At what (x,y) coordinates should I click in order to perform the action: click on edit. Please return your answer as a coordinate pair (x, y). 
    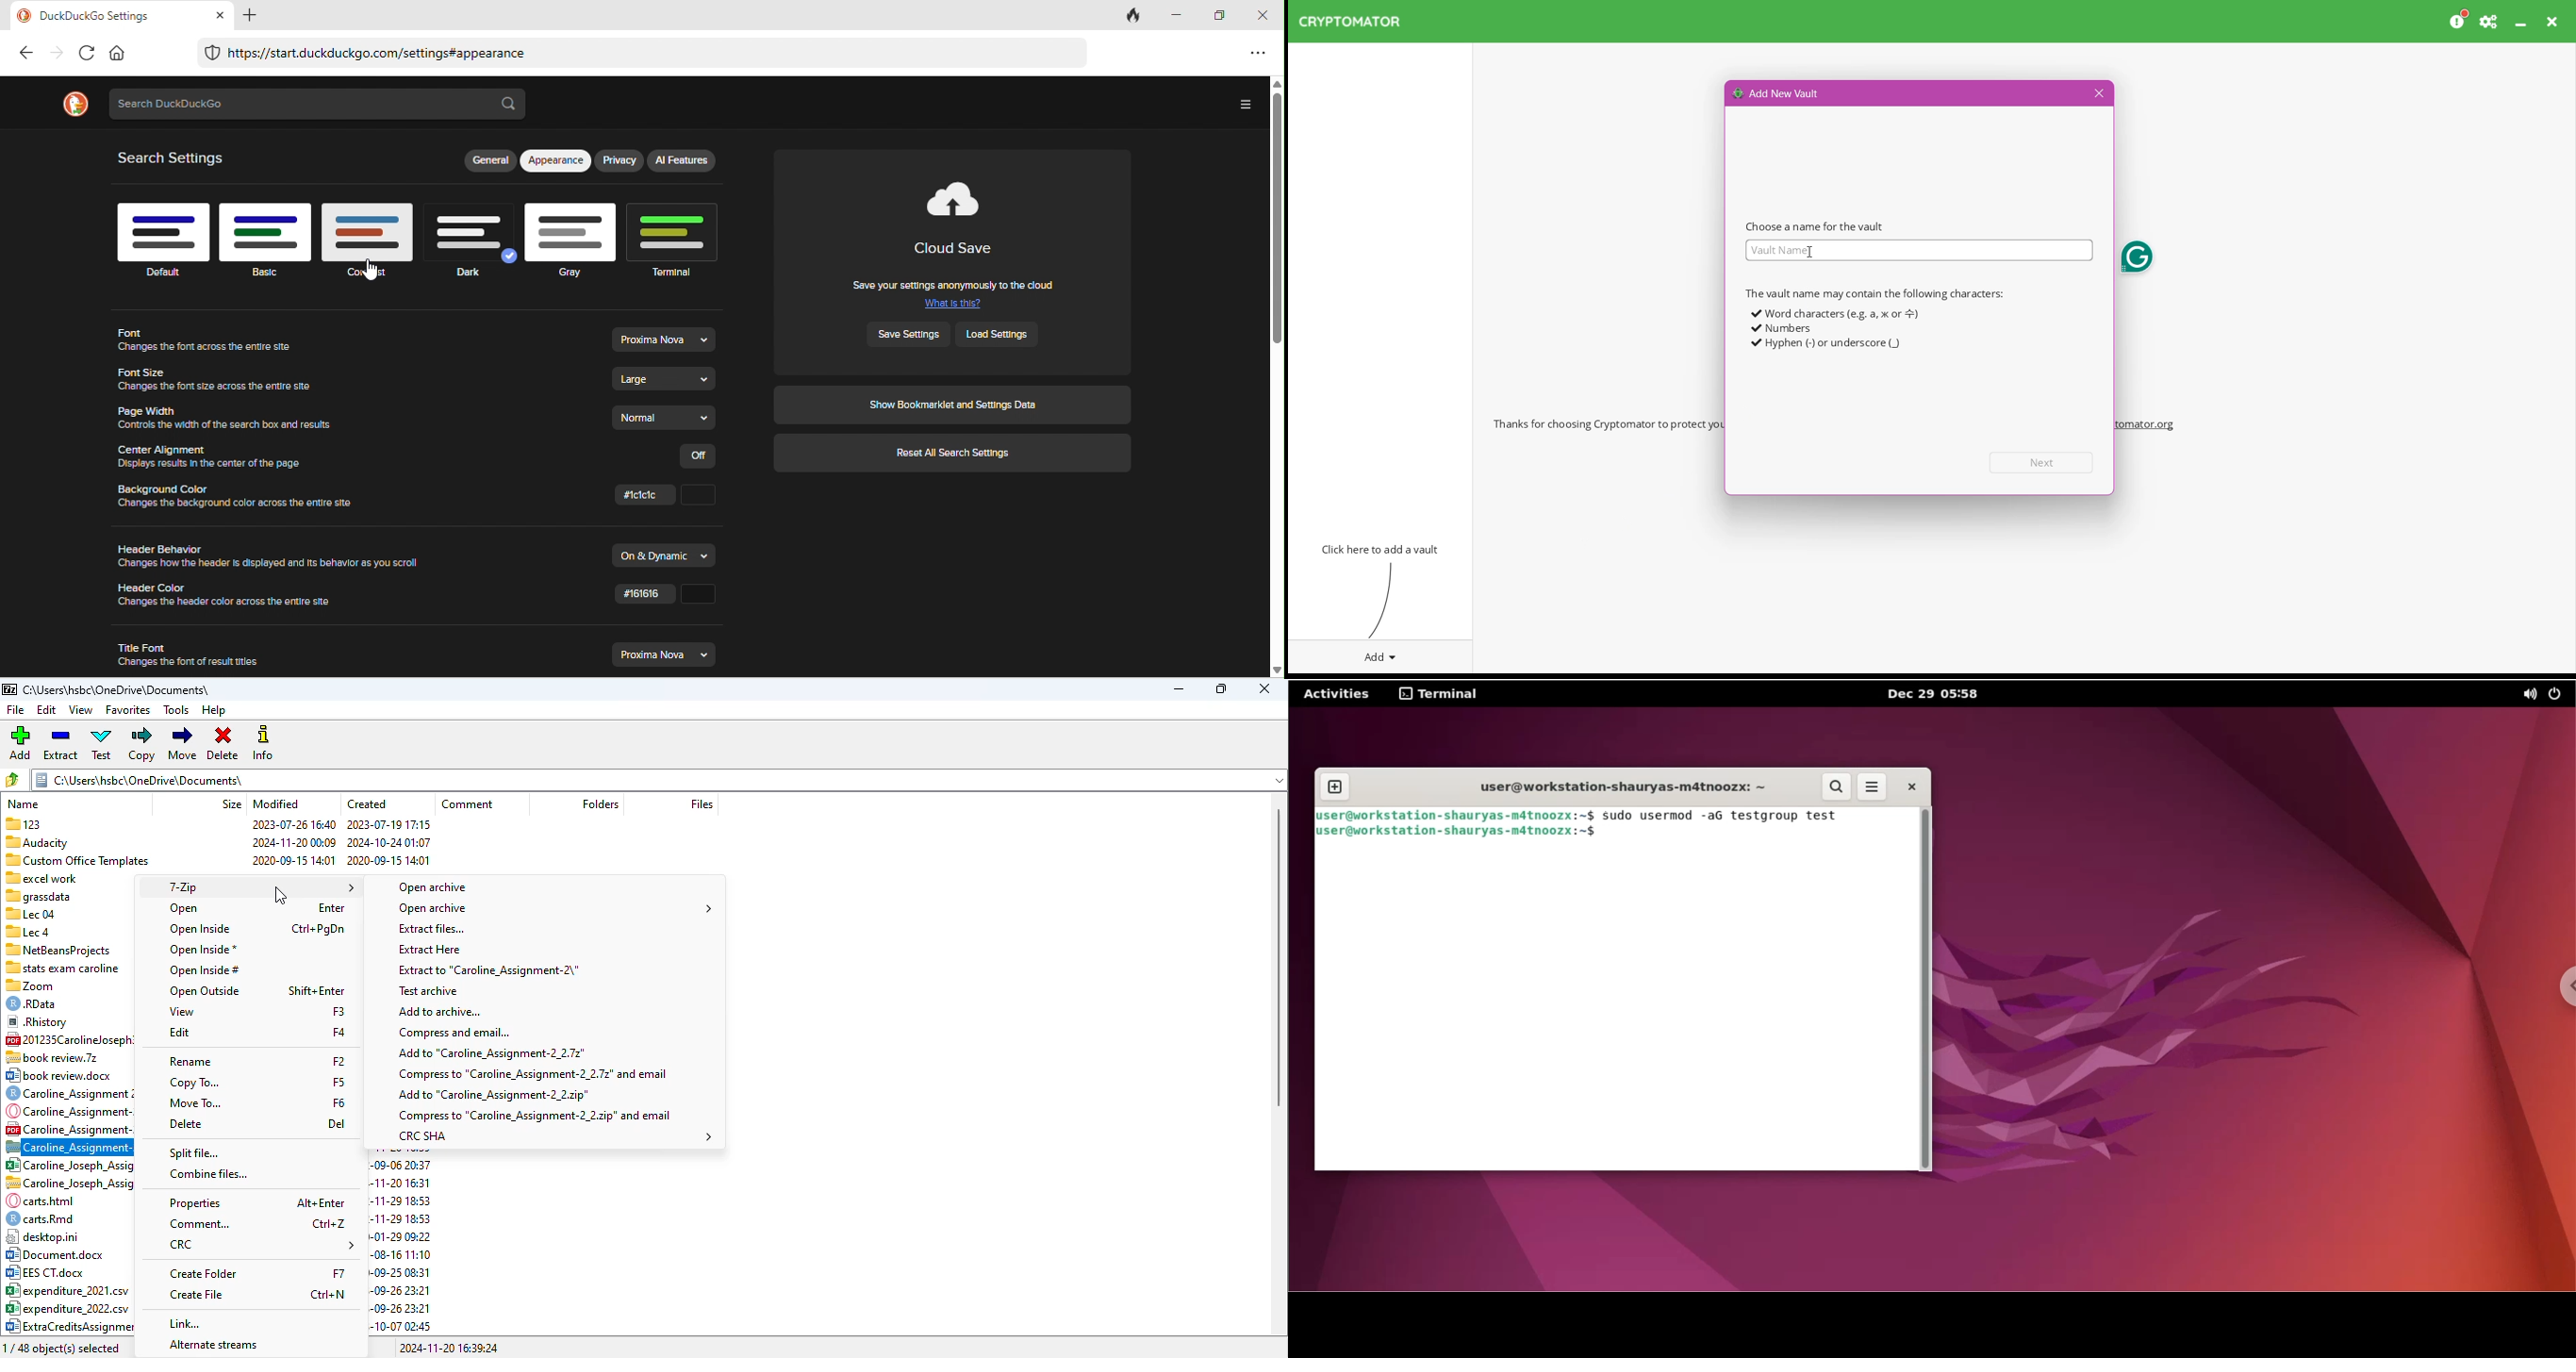
    Looking at the image, I should click on (47, 710).